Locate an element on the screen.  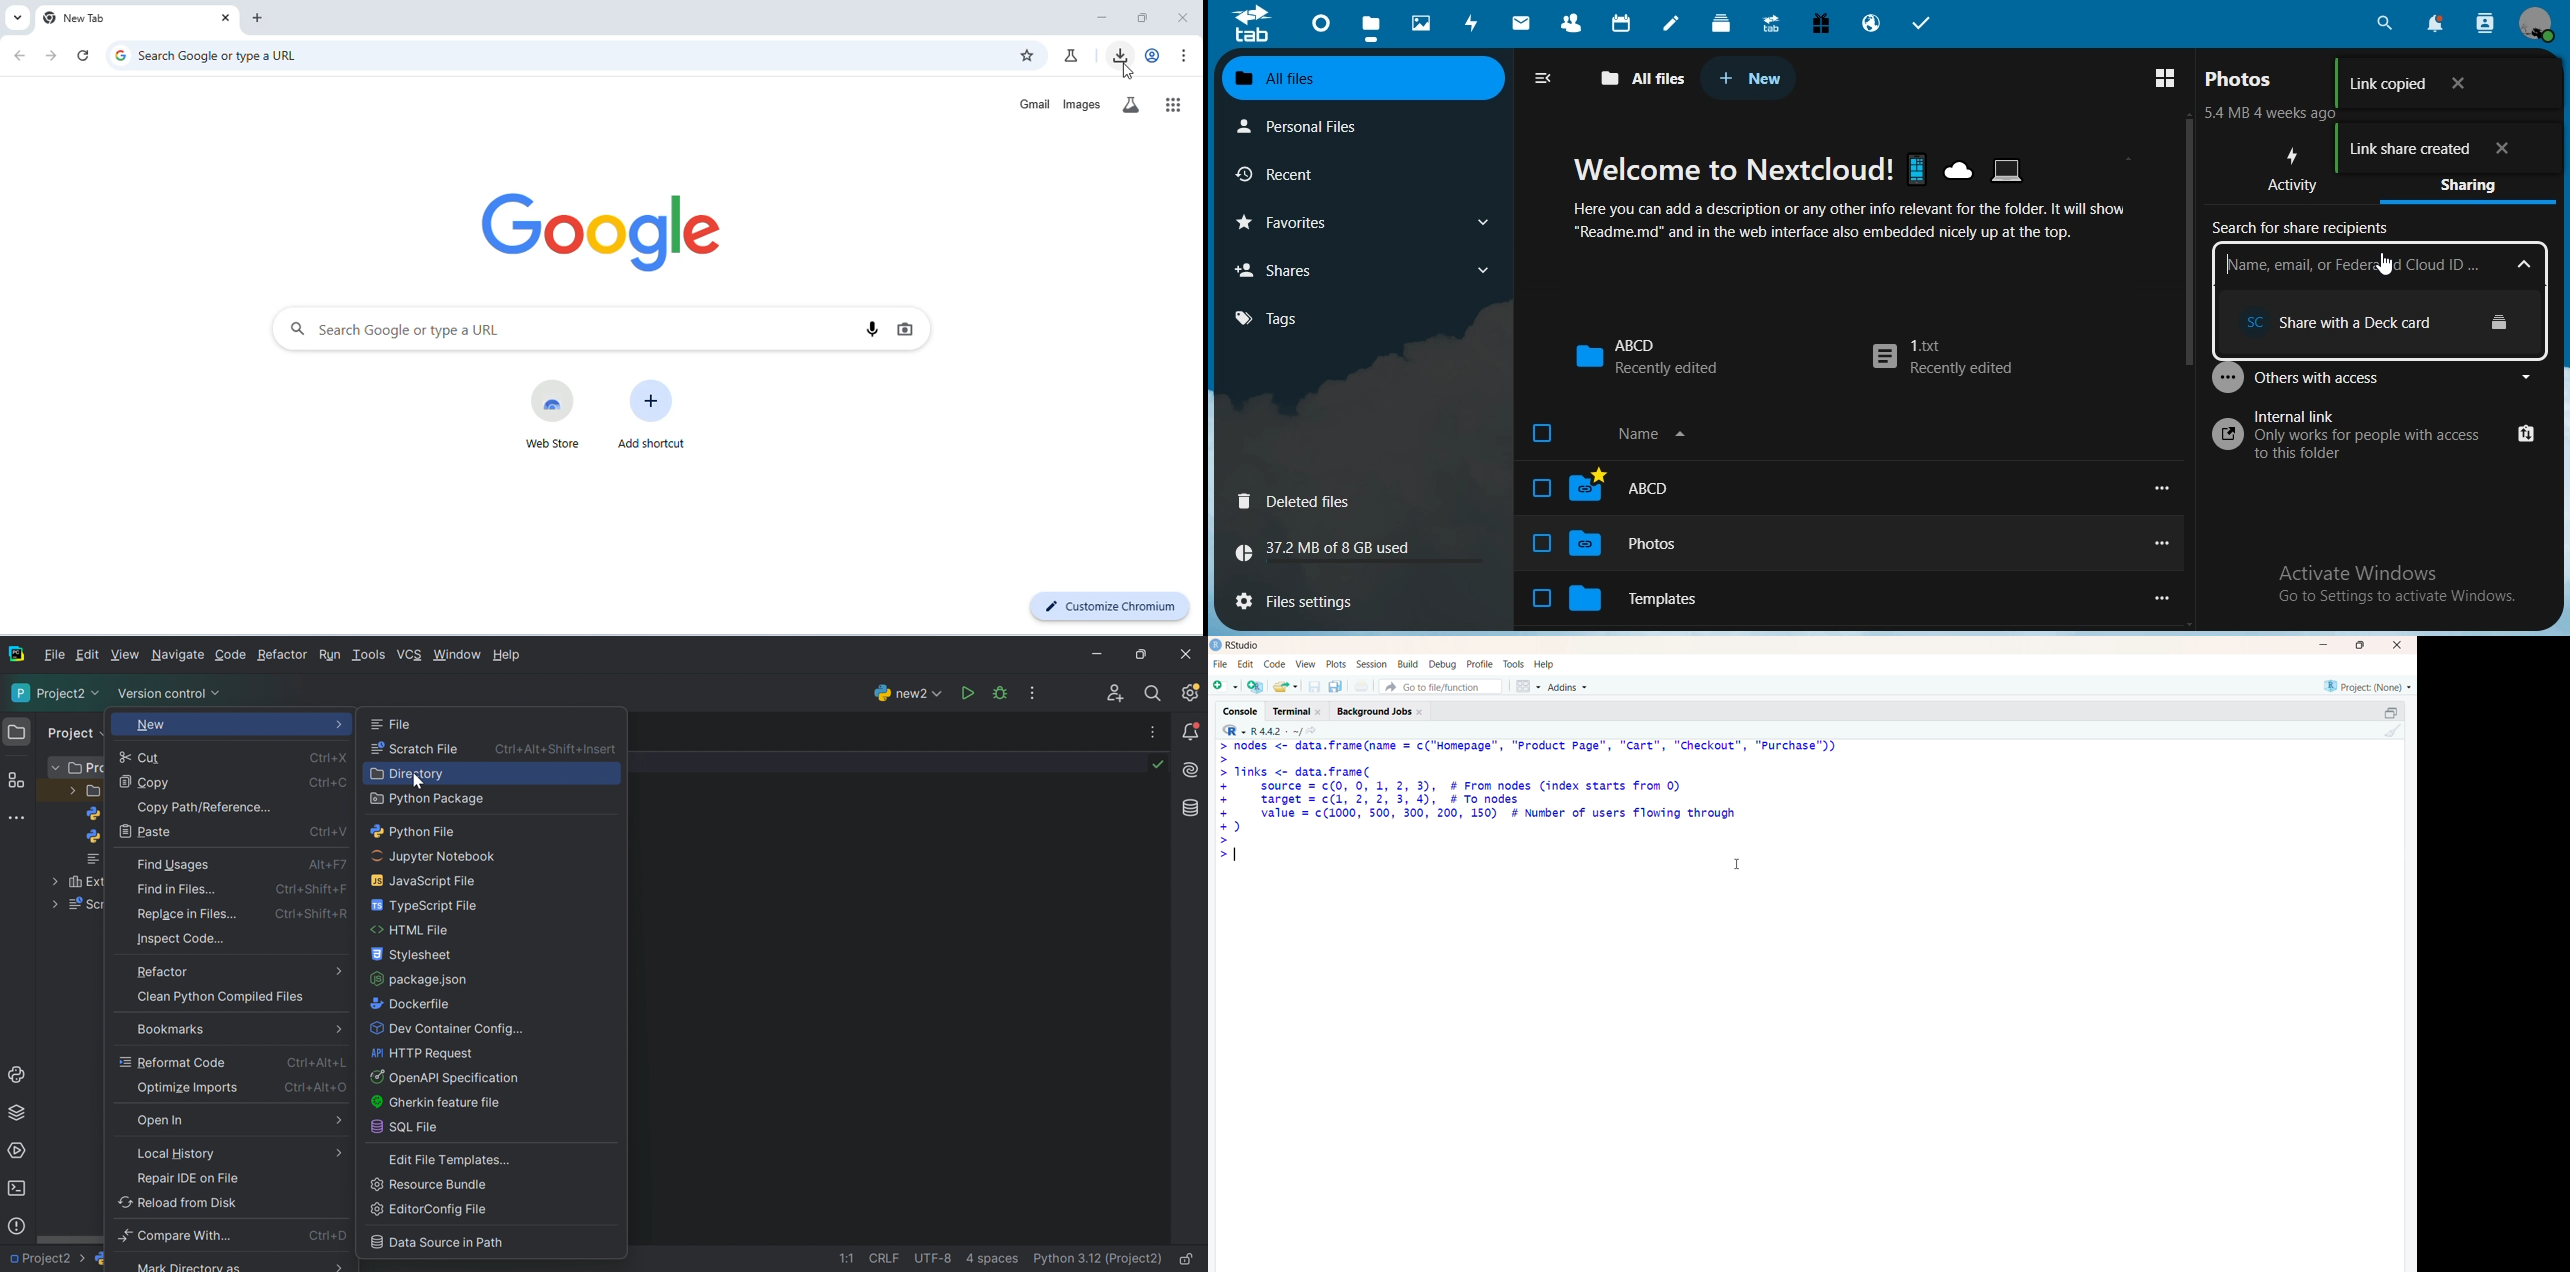
search contacts is located at coordinates (2485, 23).